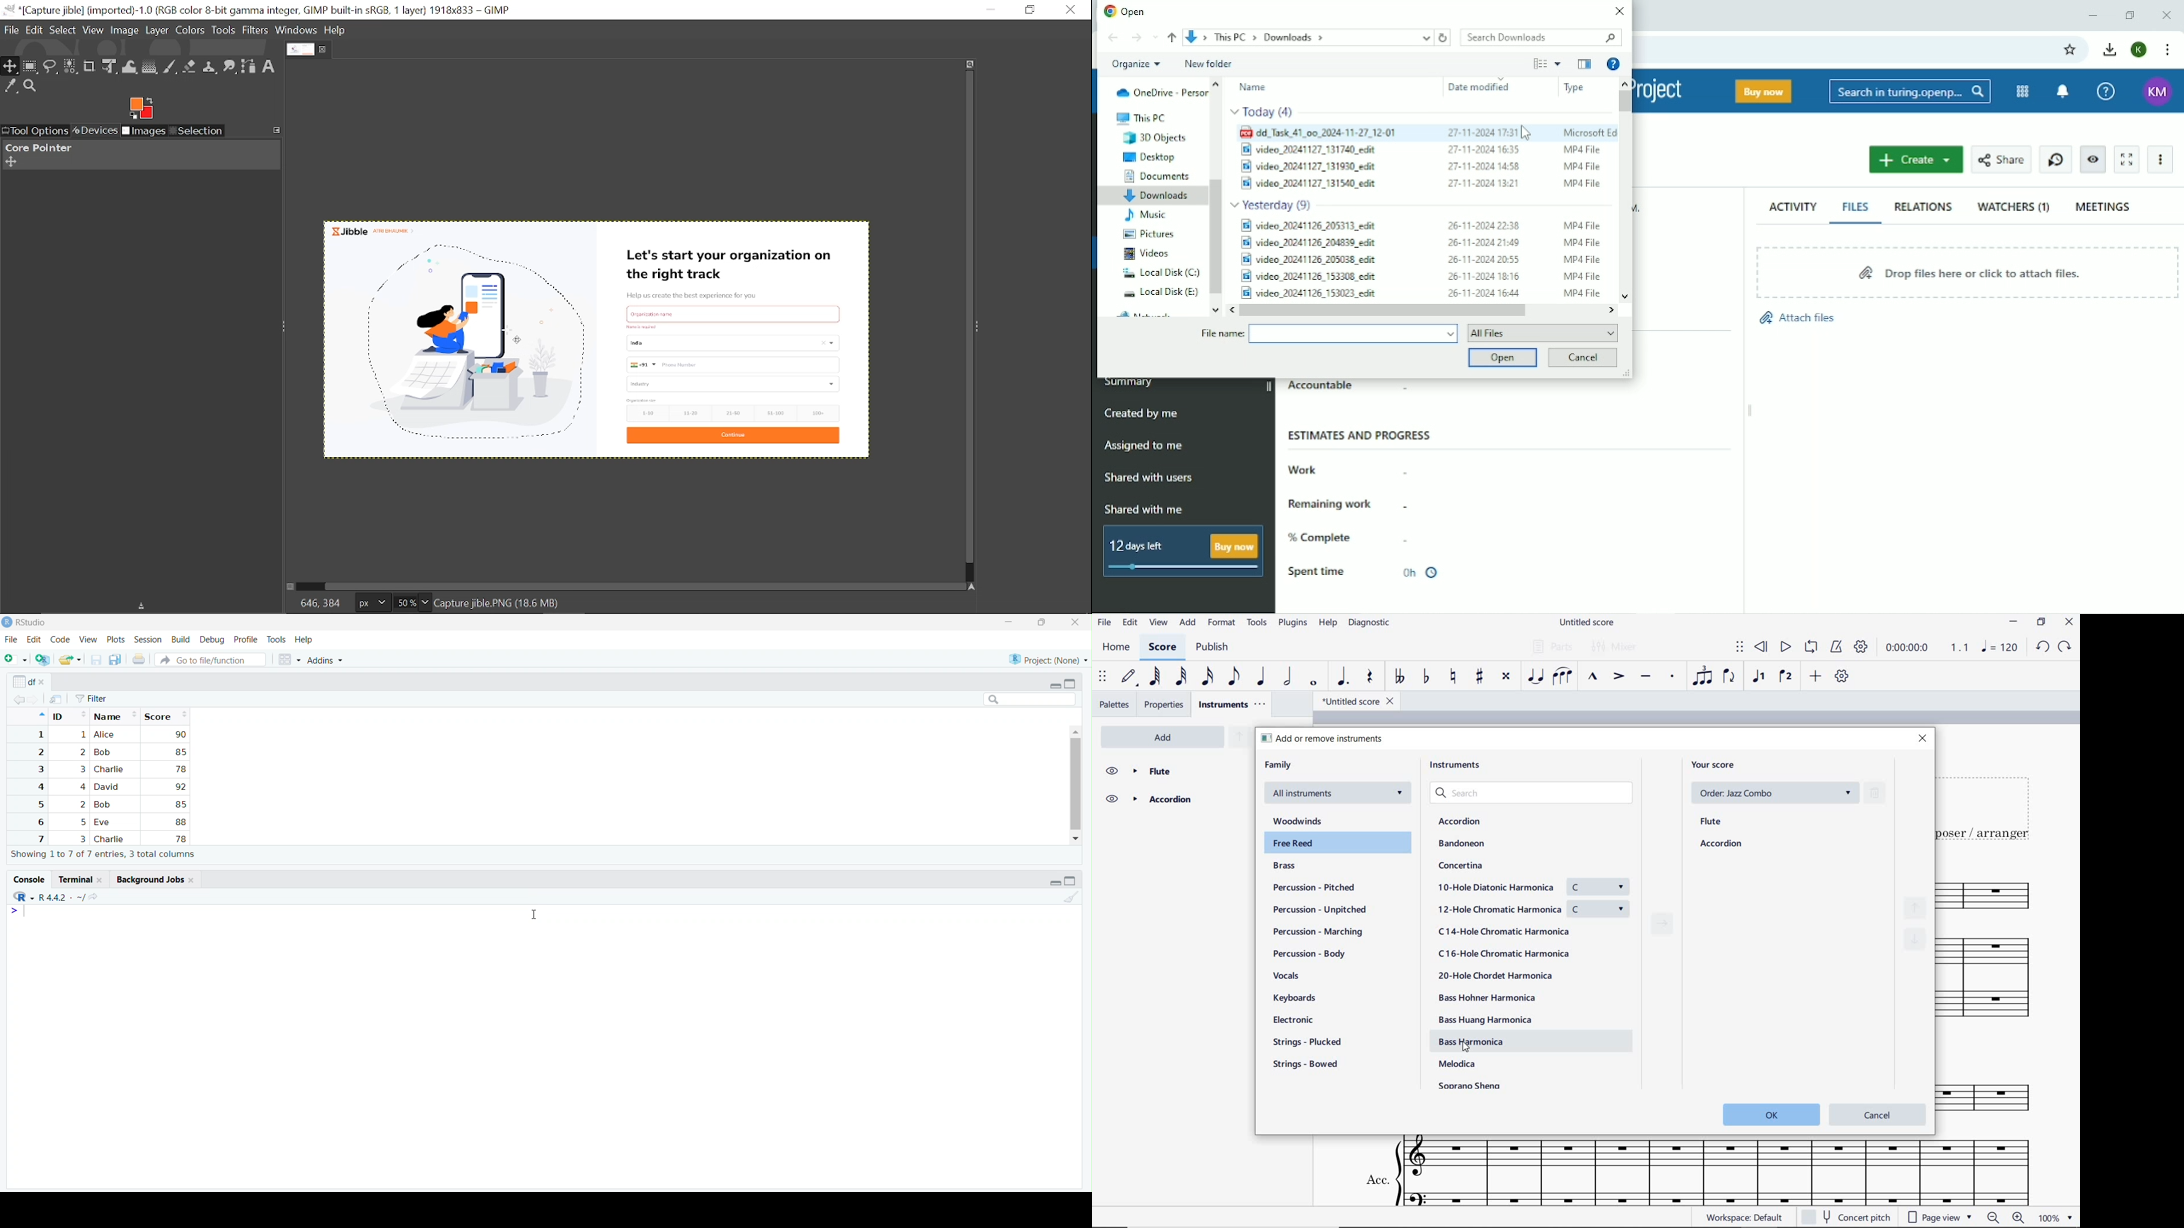  Describe the element at coordinates (105, 805) in the screenshot. I see `Bob` at that location.